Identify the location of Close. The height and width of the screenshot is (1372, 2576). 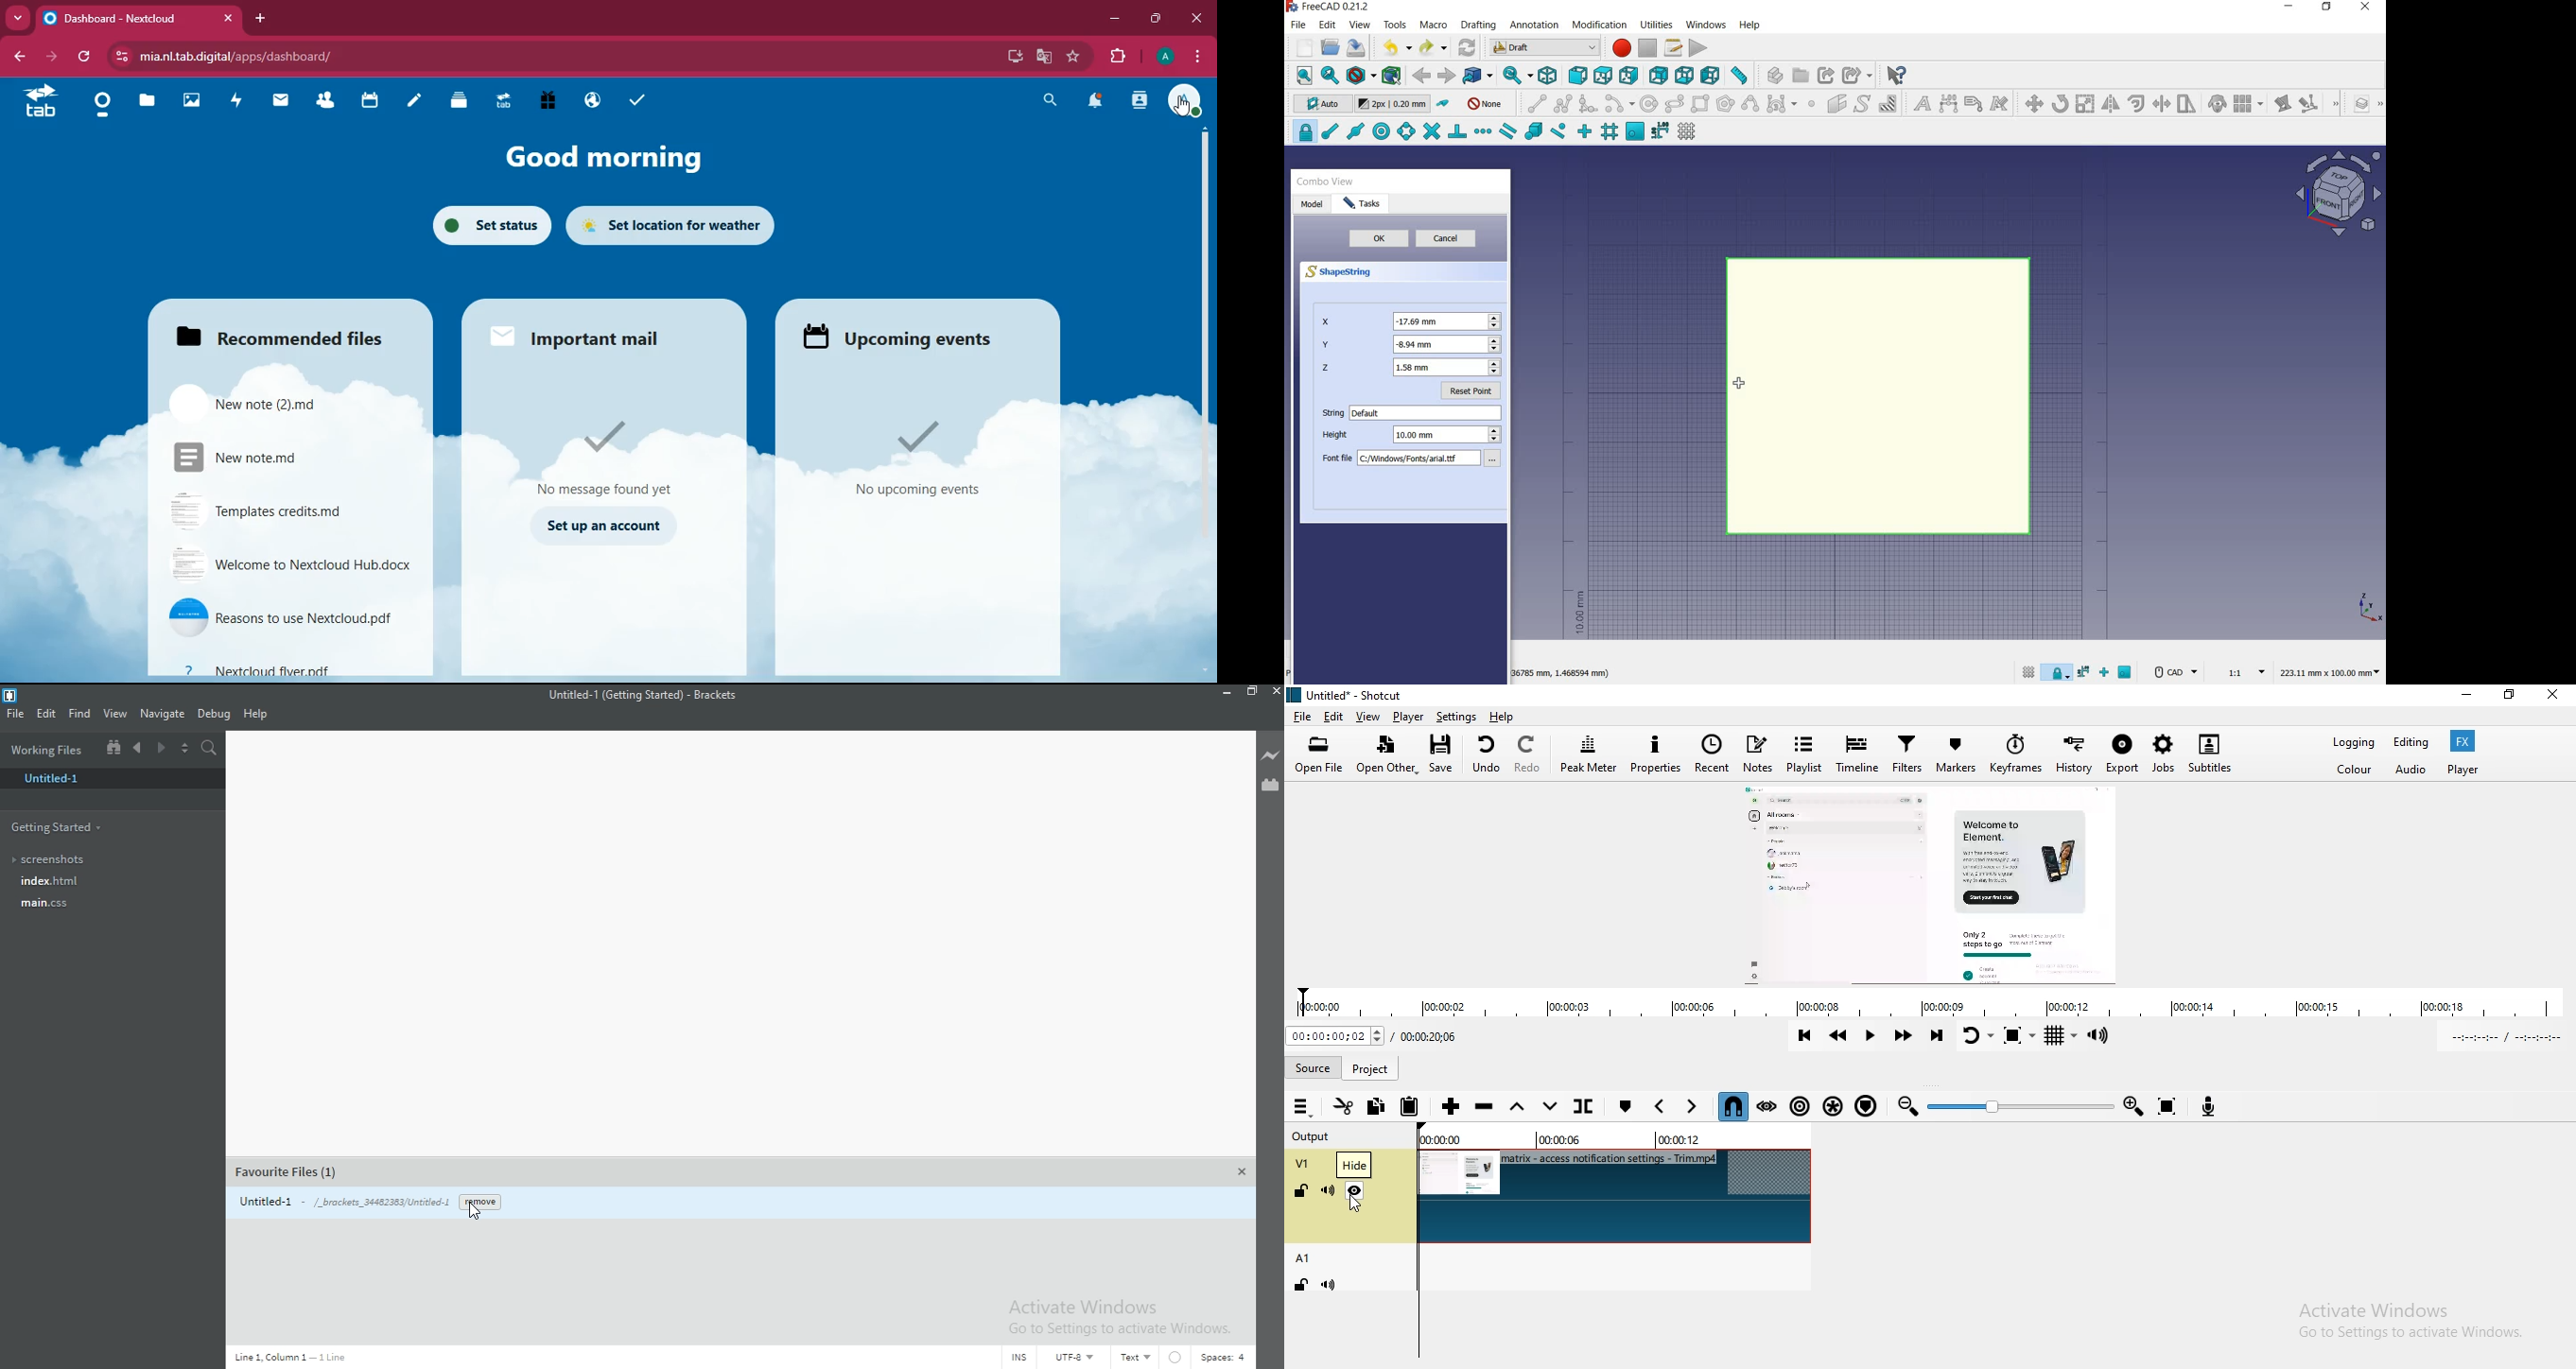
(1244, 1172).